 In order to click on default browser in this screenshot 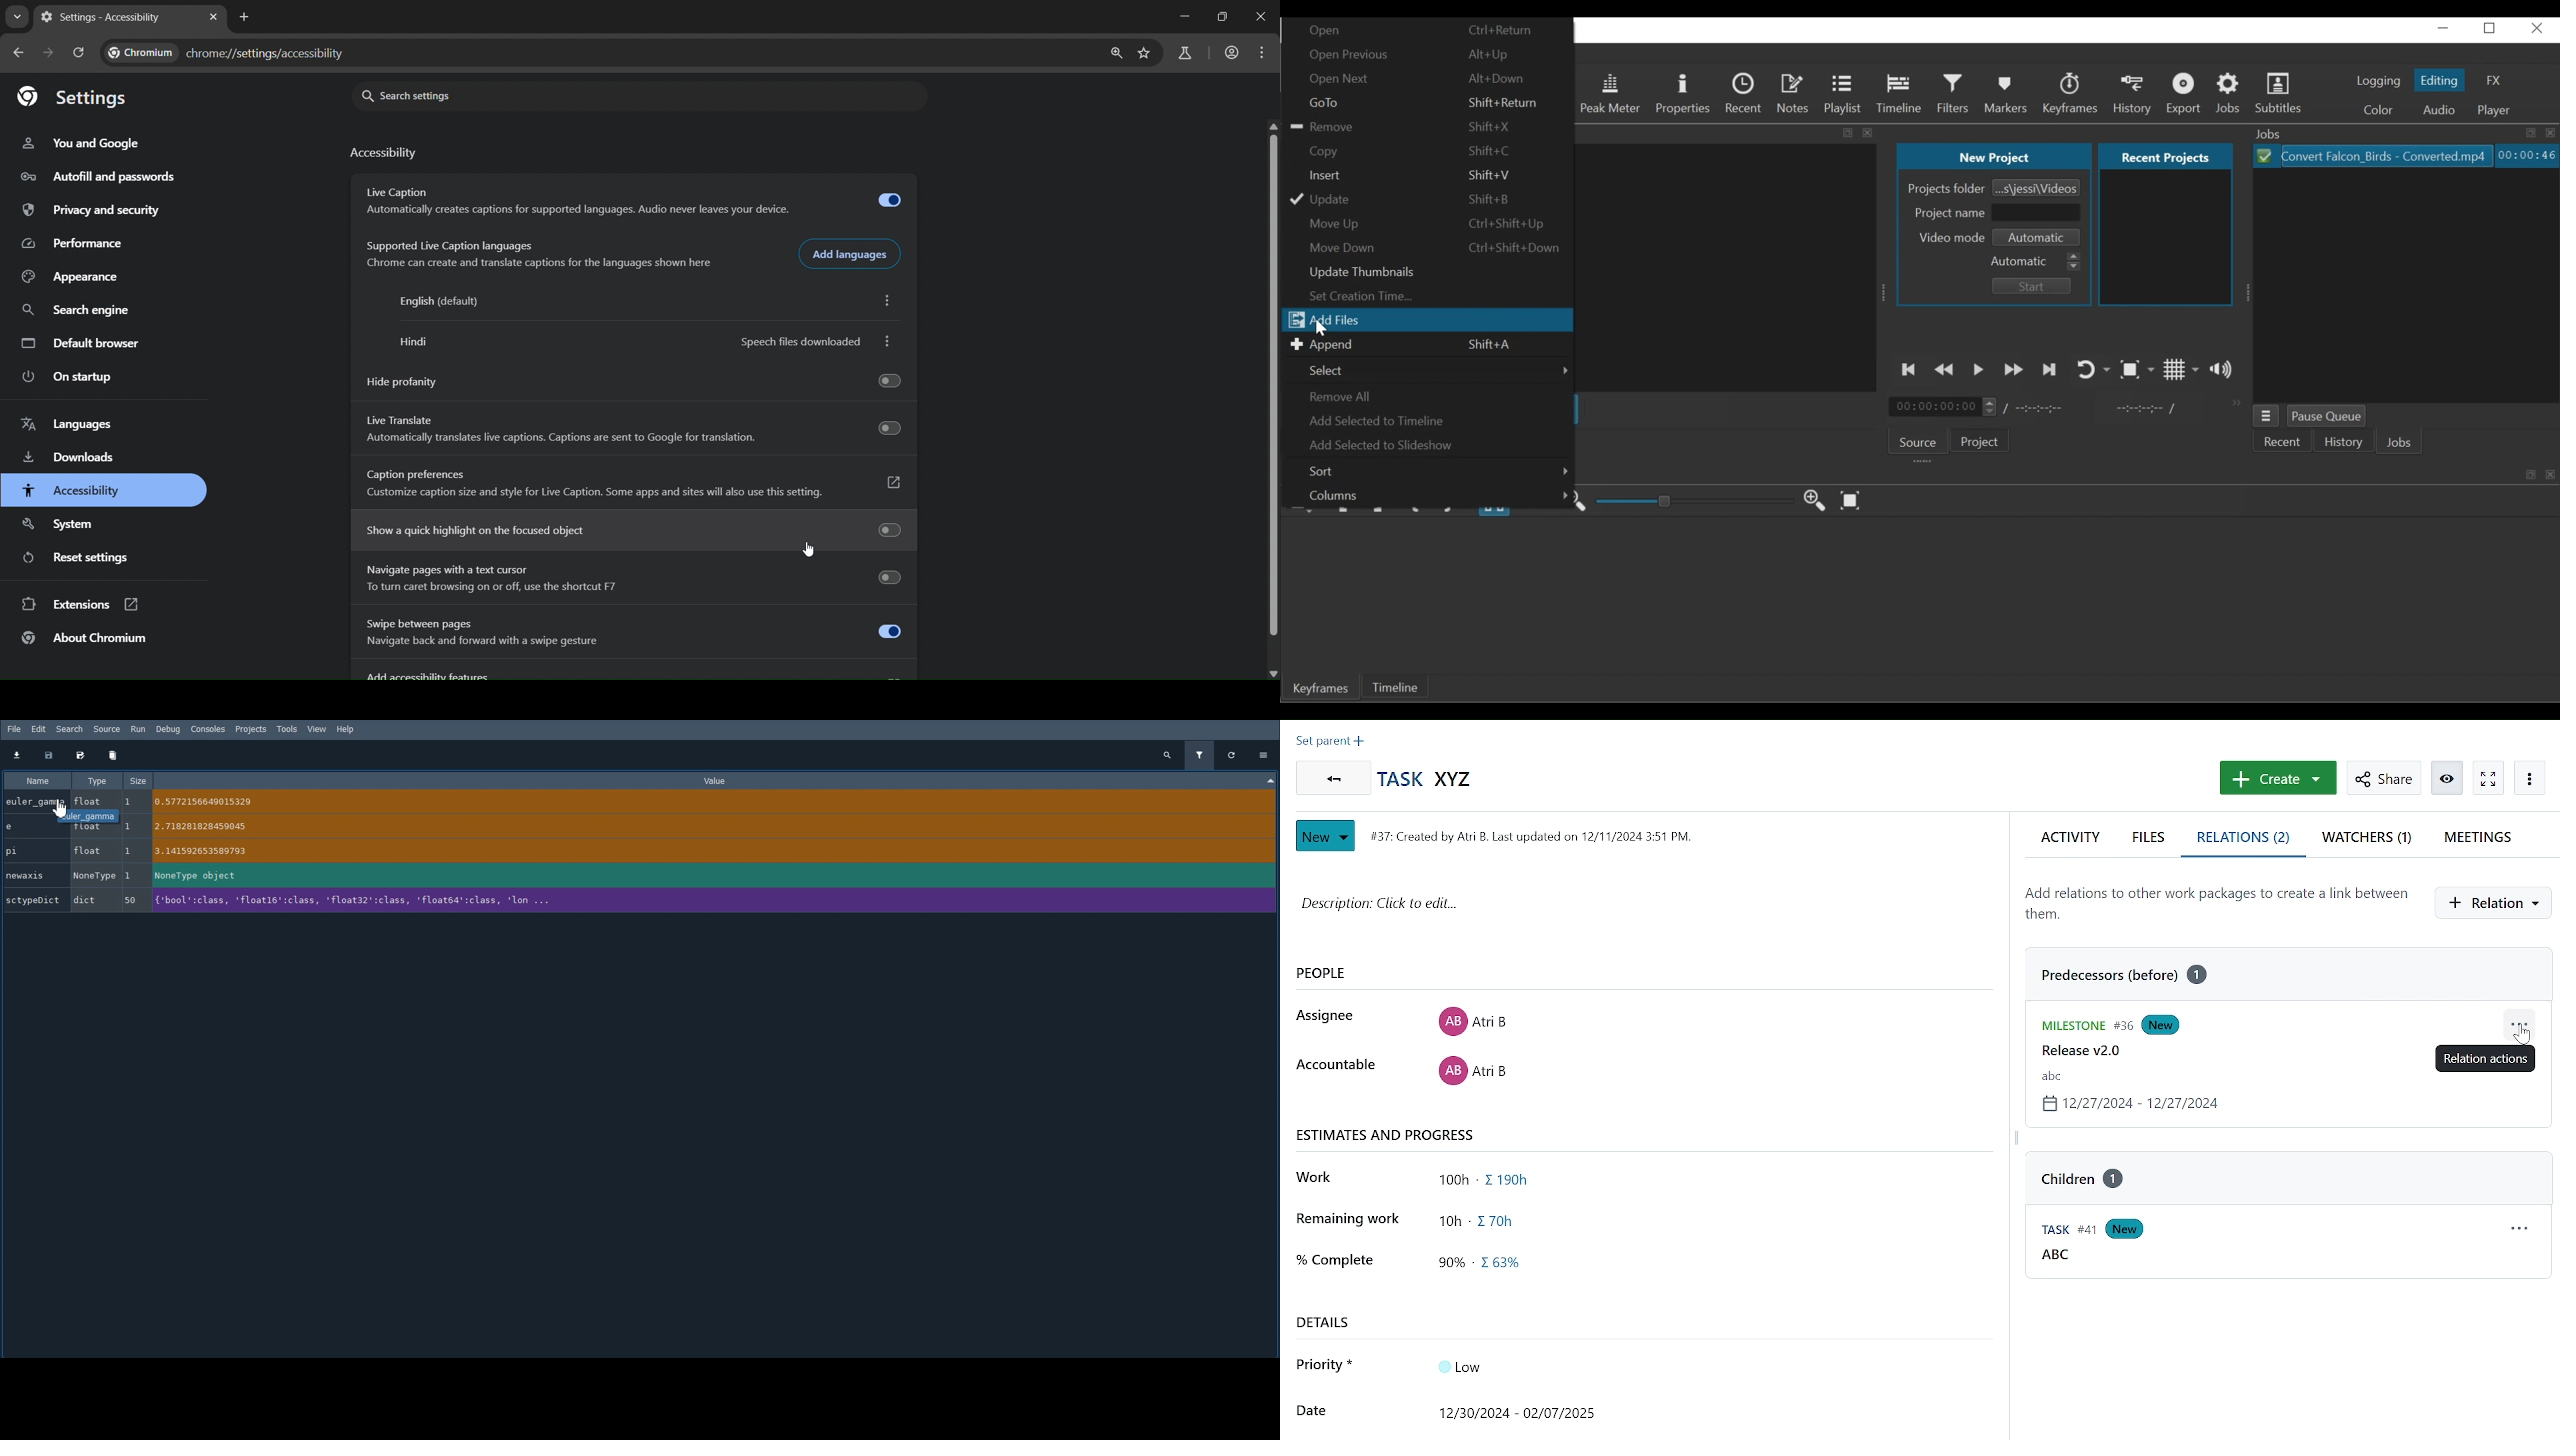, I will do `click(82, 343)`.